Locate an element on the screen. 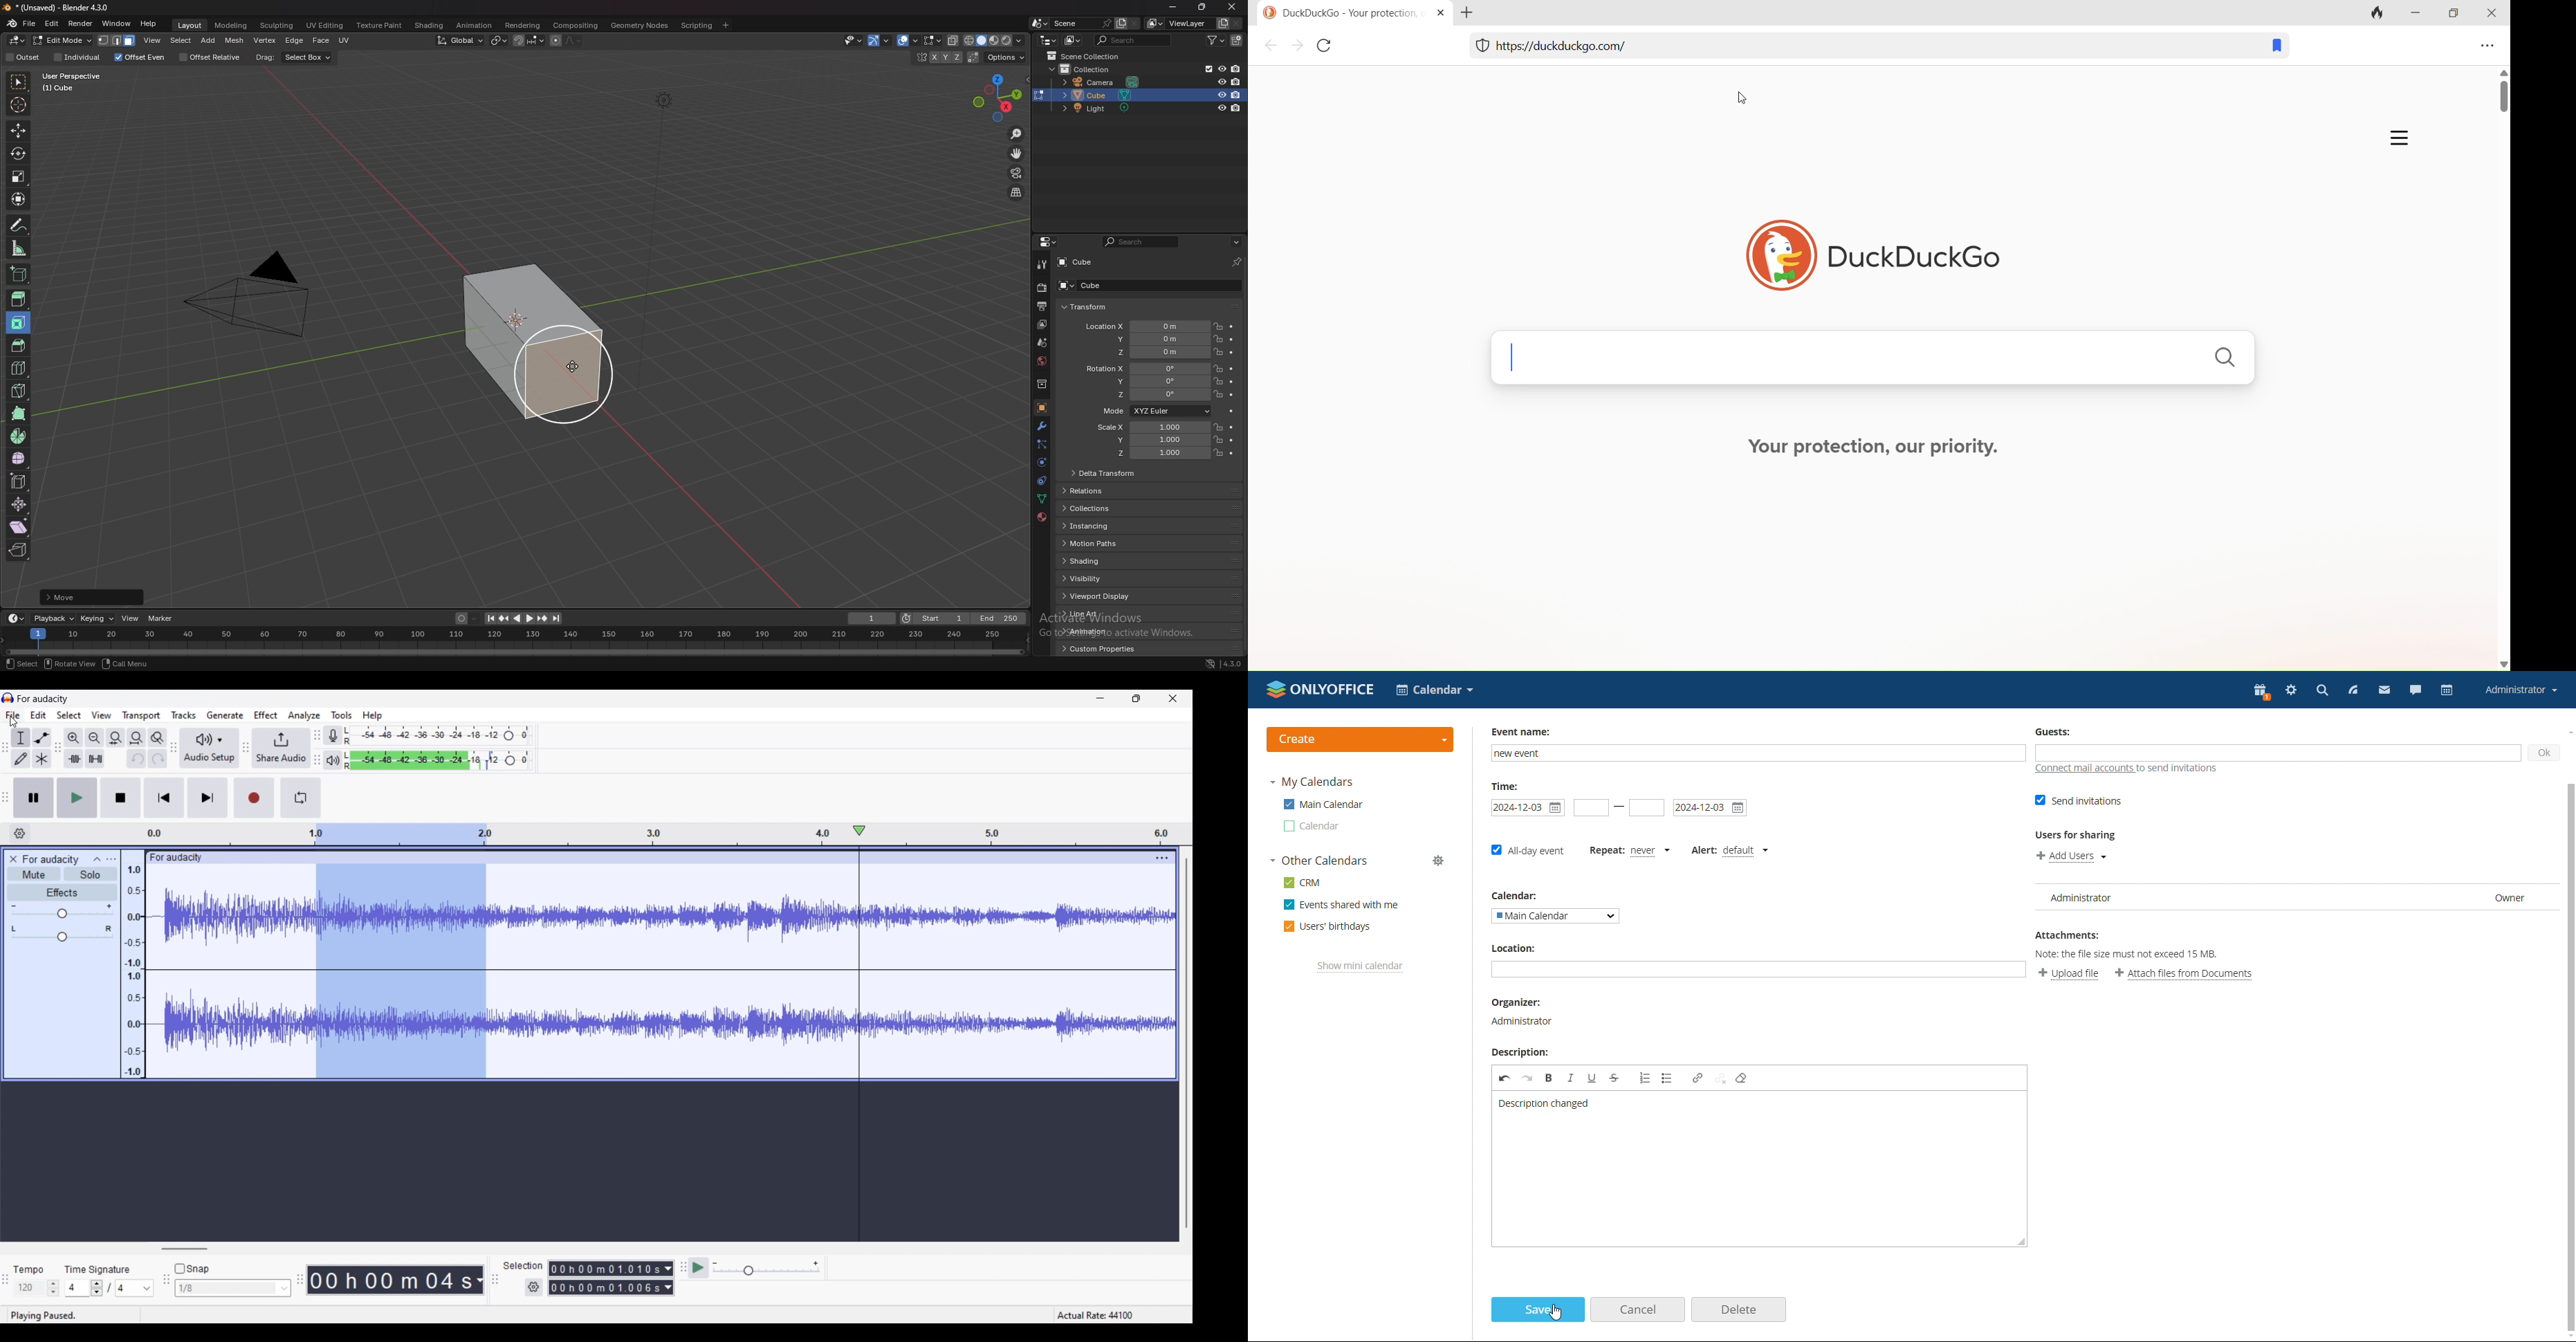  compositing is located at coordinates (575, 25).